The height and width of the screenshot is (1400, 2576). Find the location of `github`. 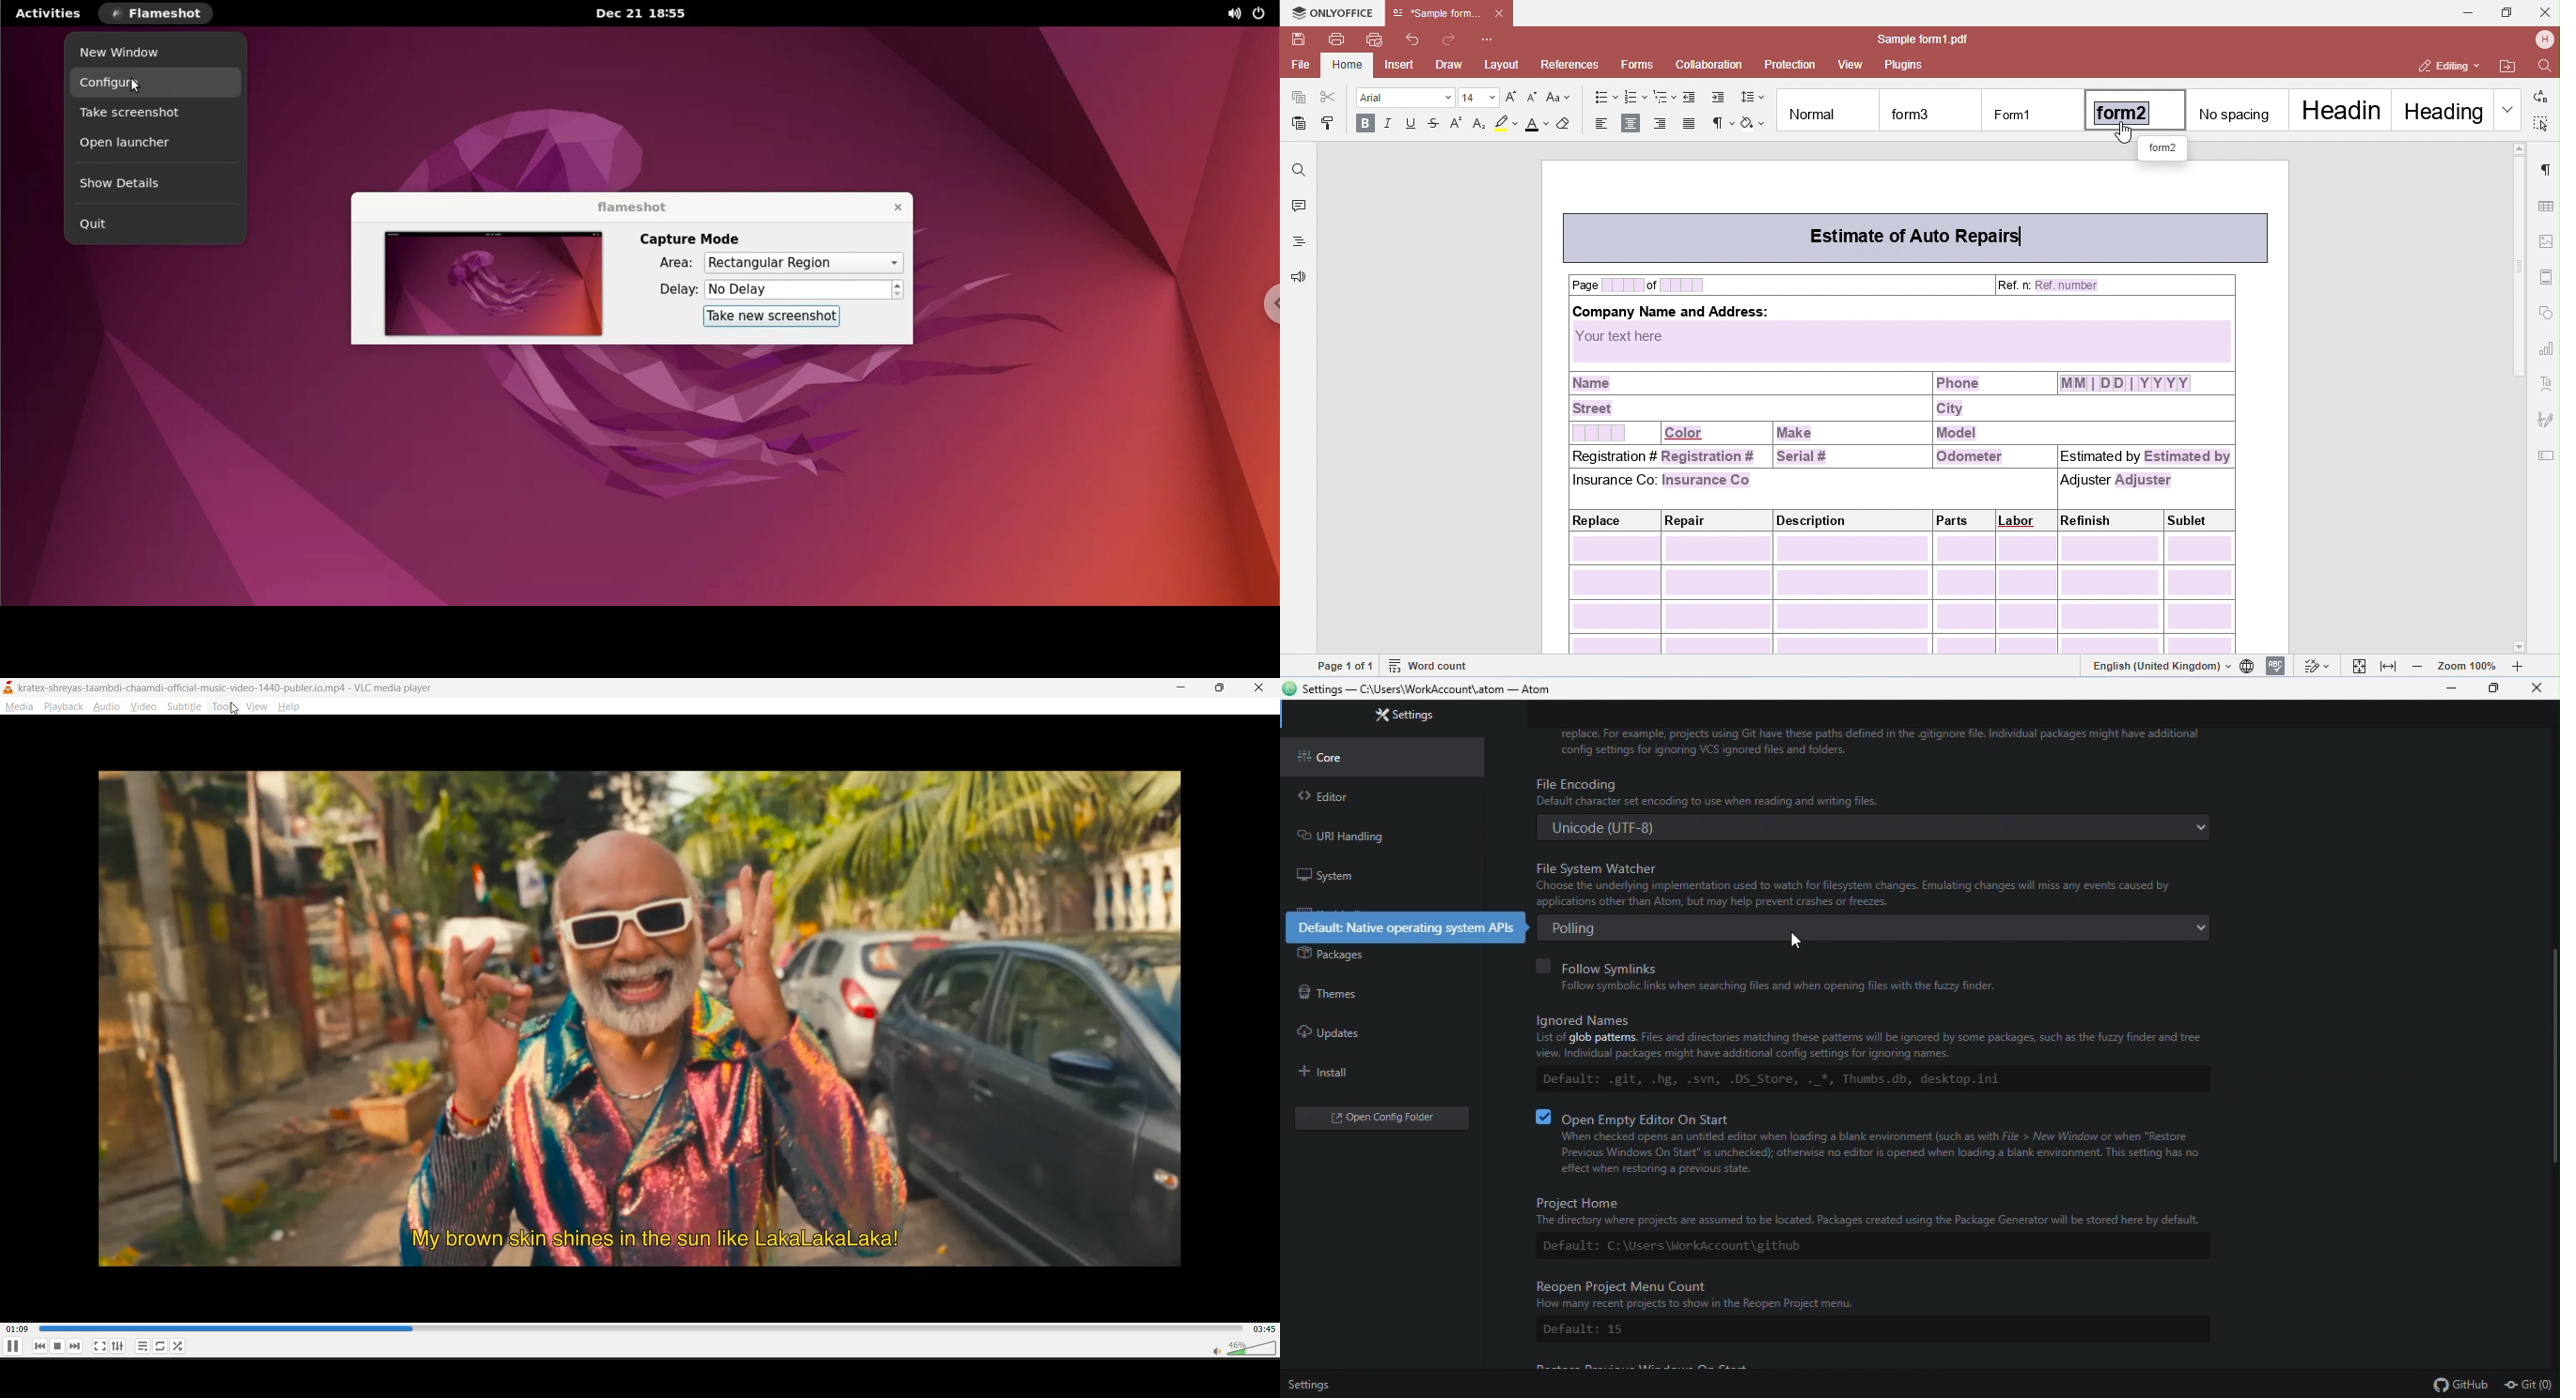

github is located at coordinates (2463, 1386).